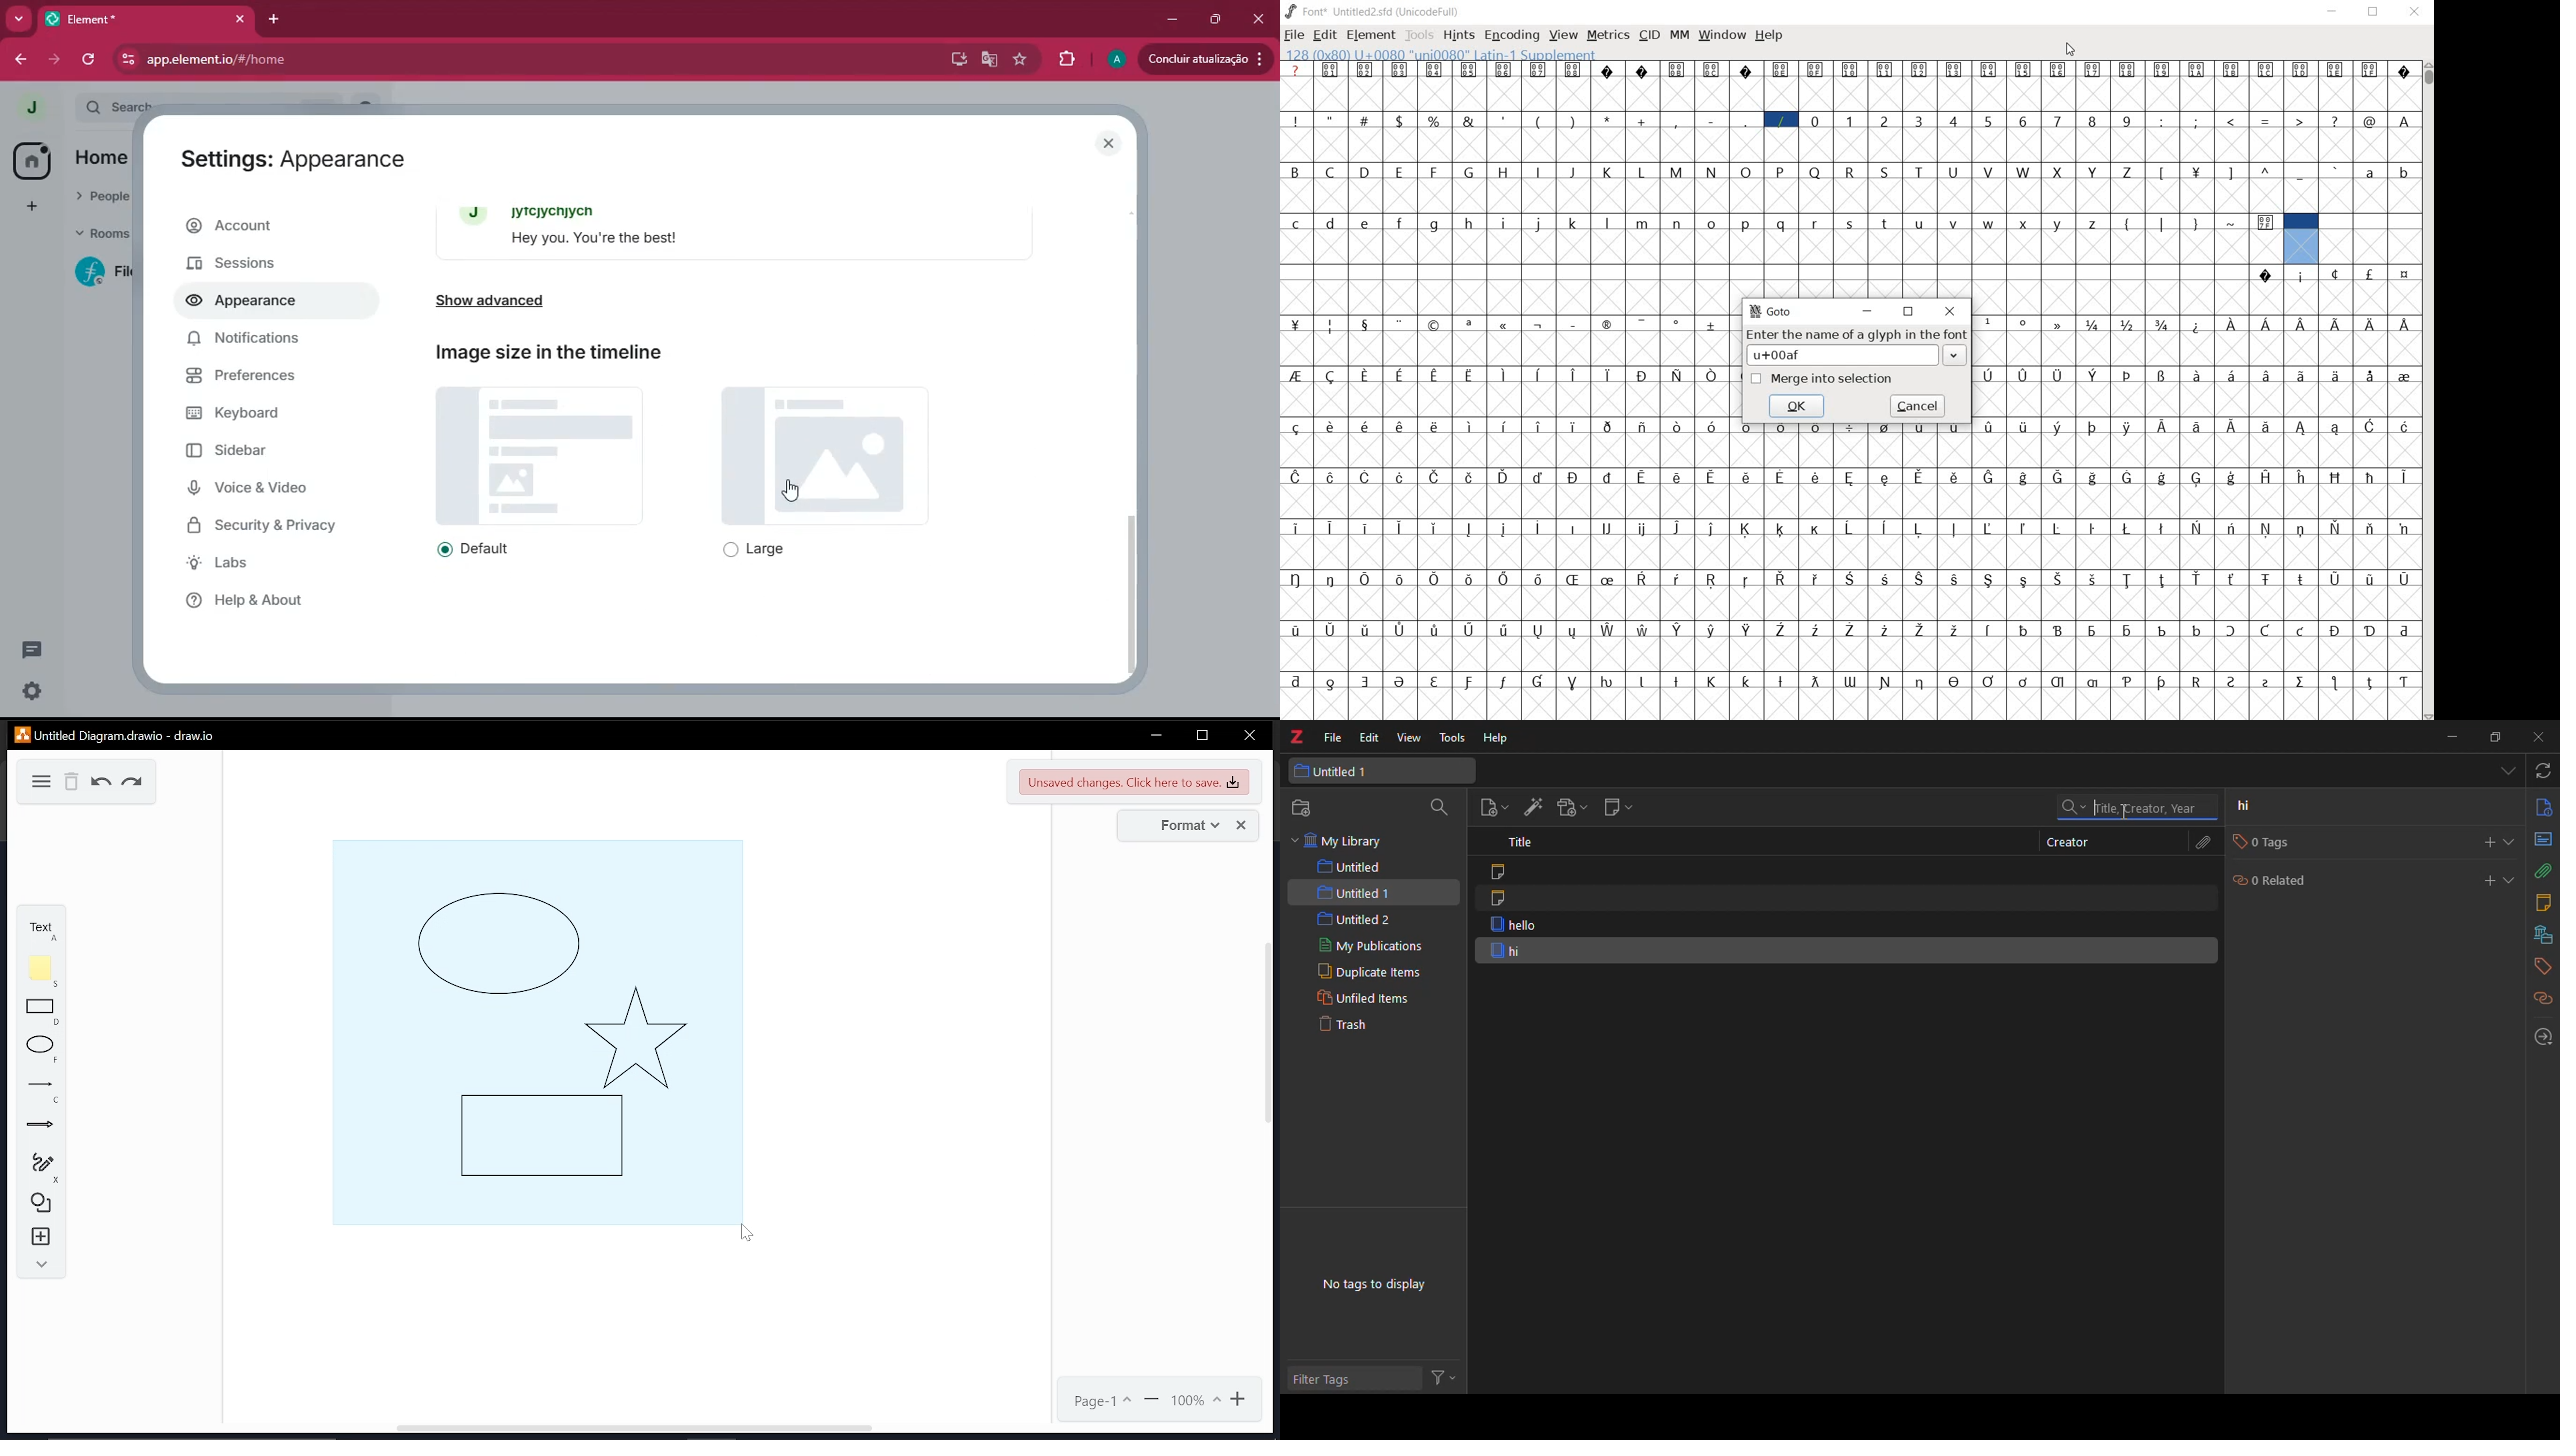 This screenshot has width=2576, height=1456. I want to click on title, so click(1522, 844).